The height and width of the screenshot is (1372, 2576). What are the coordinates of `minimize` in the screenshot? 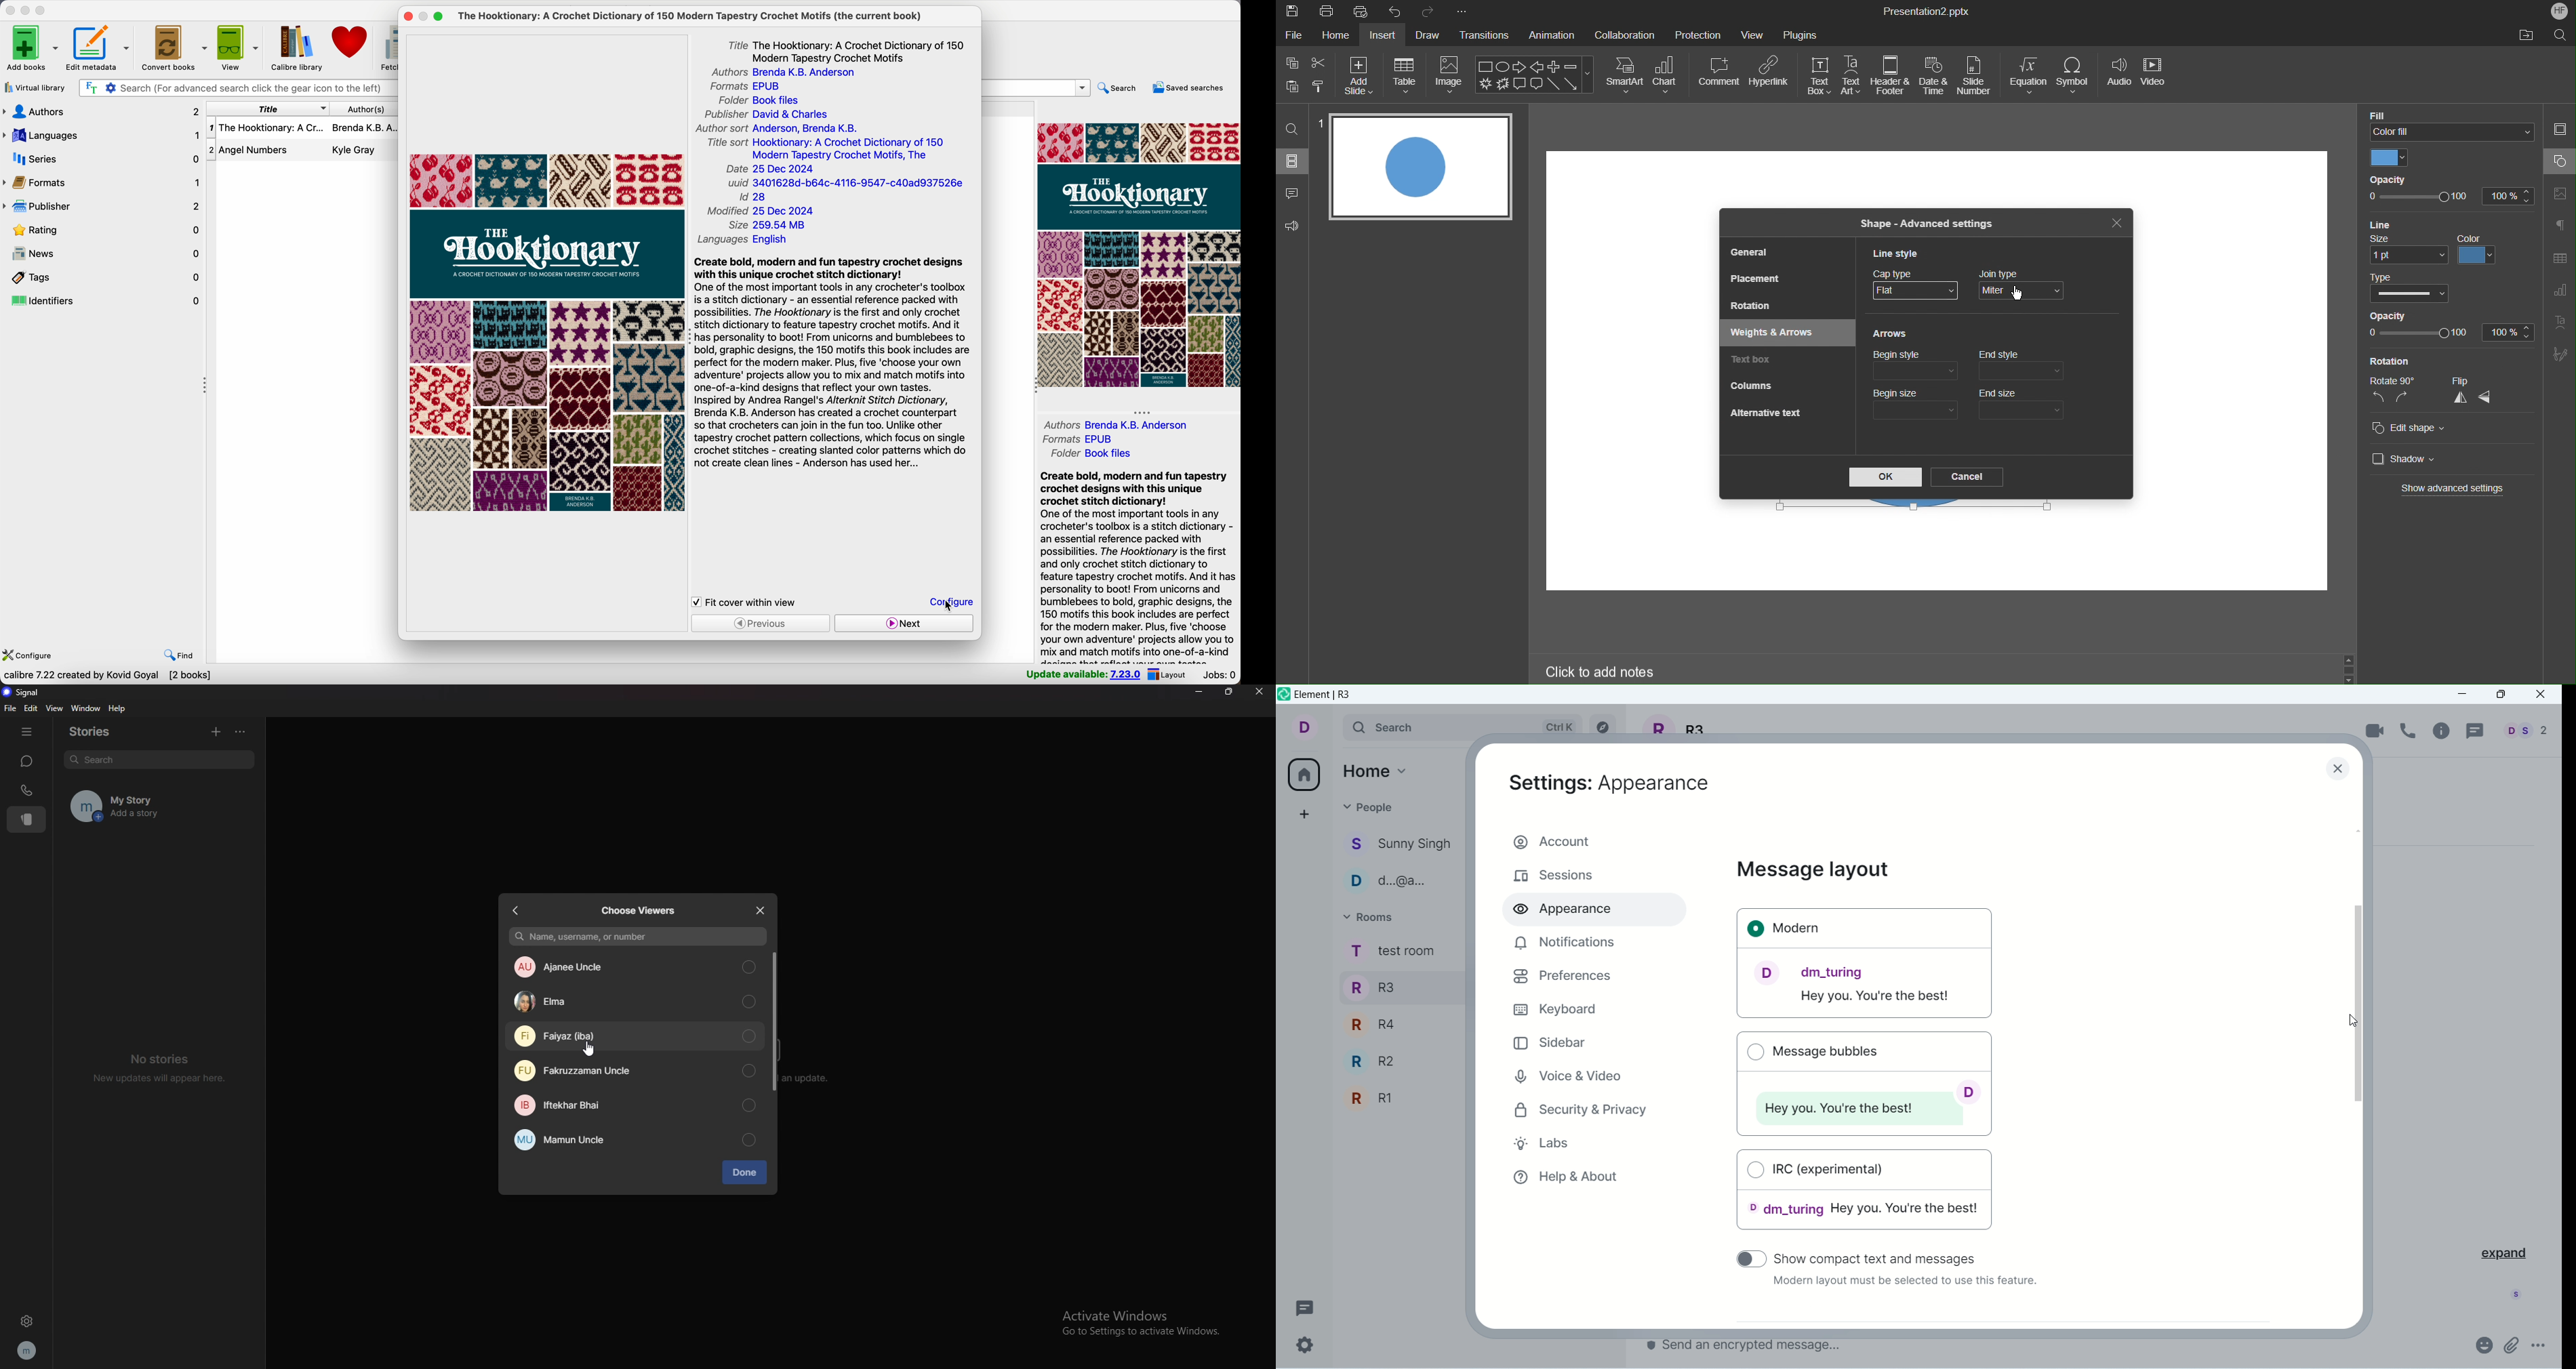 It's located at (2468, 695).